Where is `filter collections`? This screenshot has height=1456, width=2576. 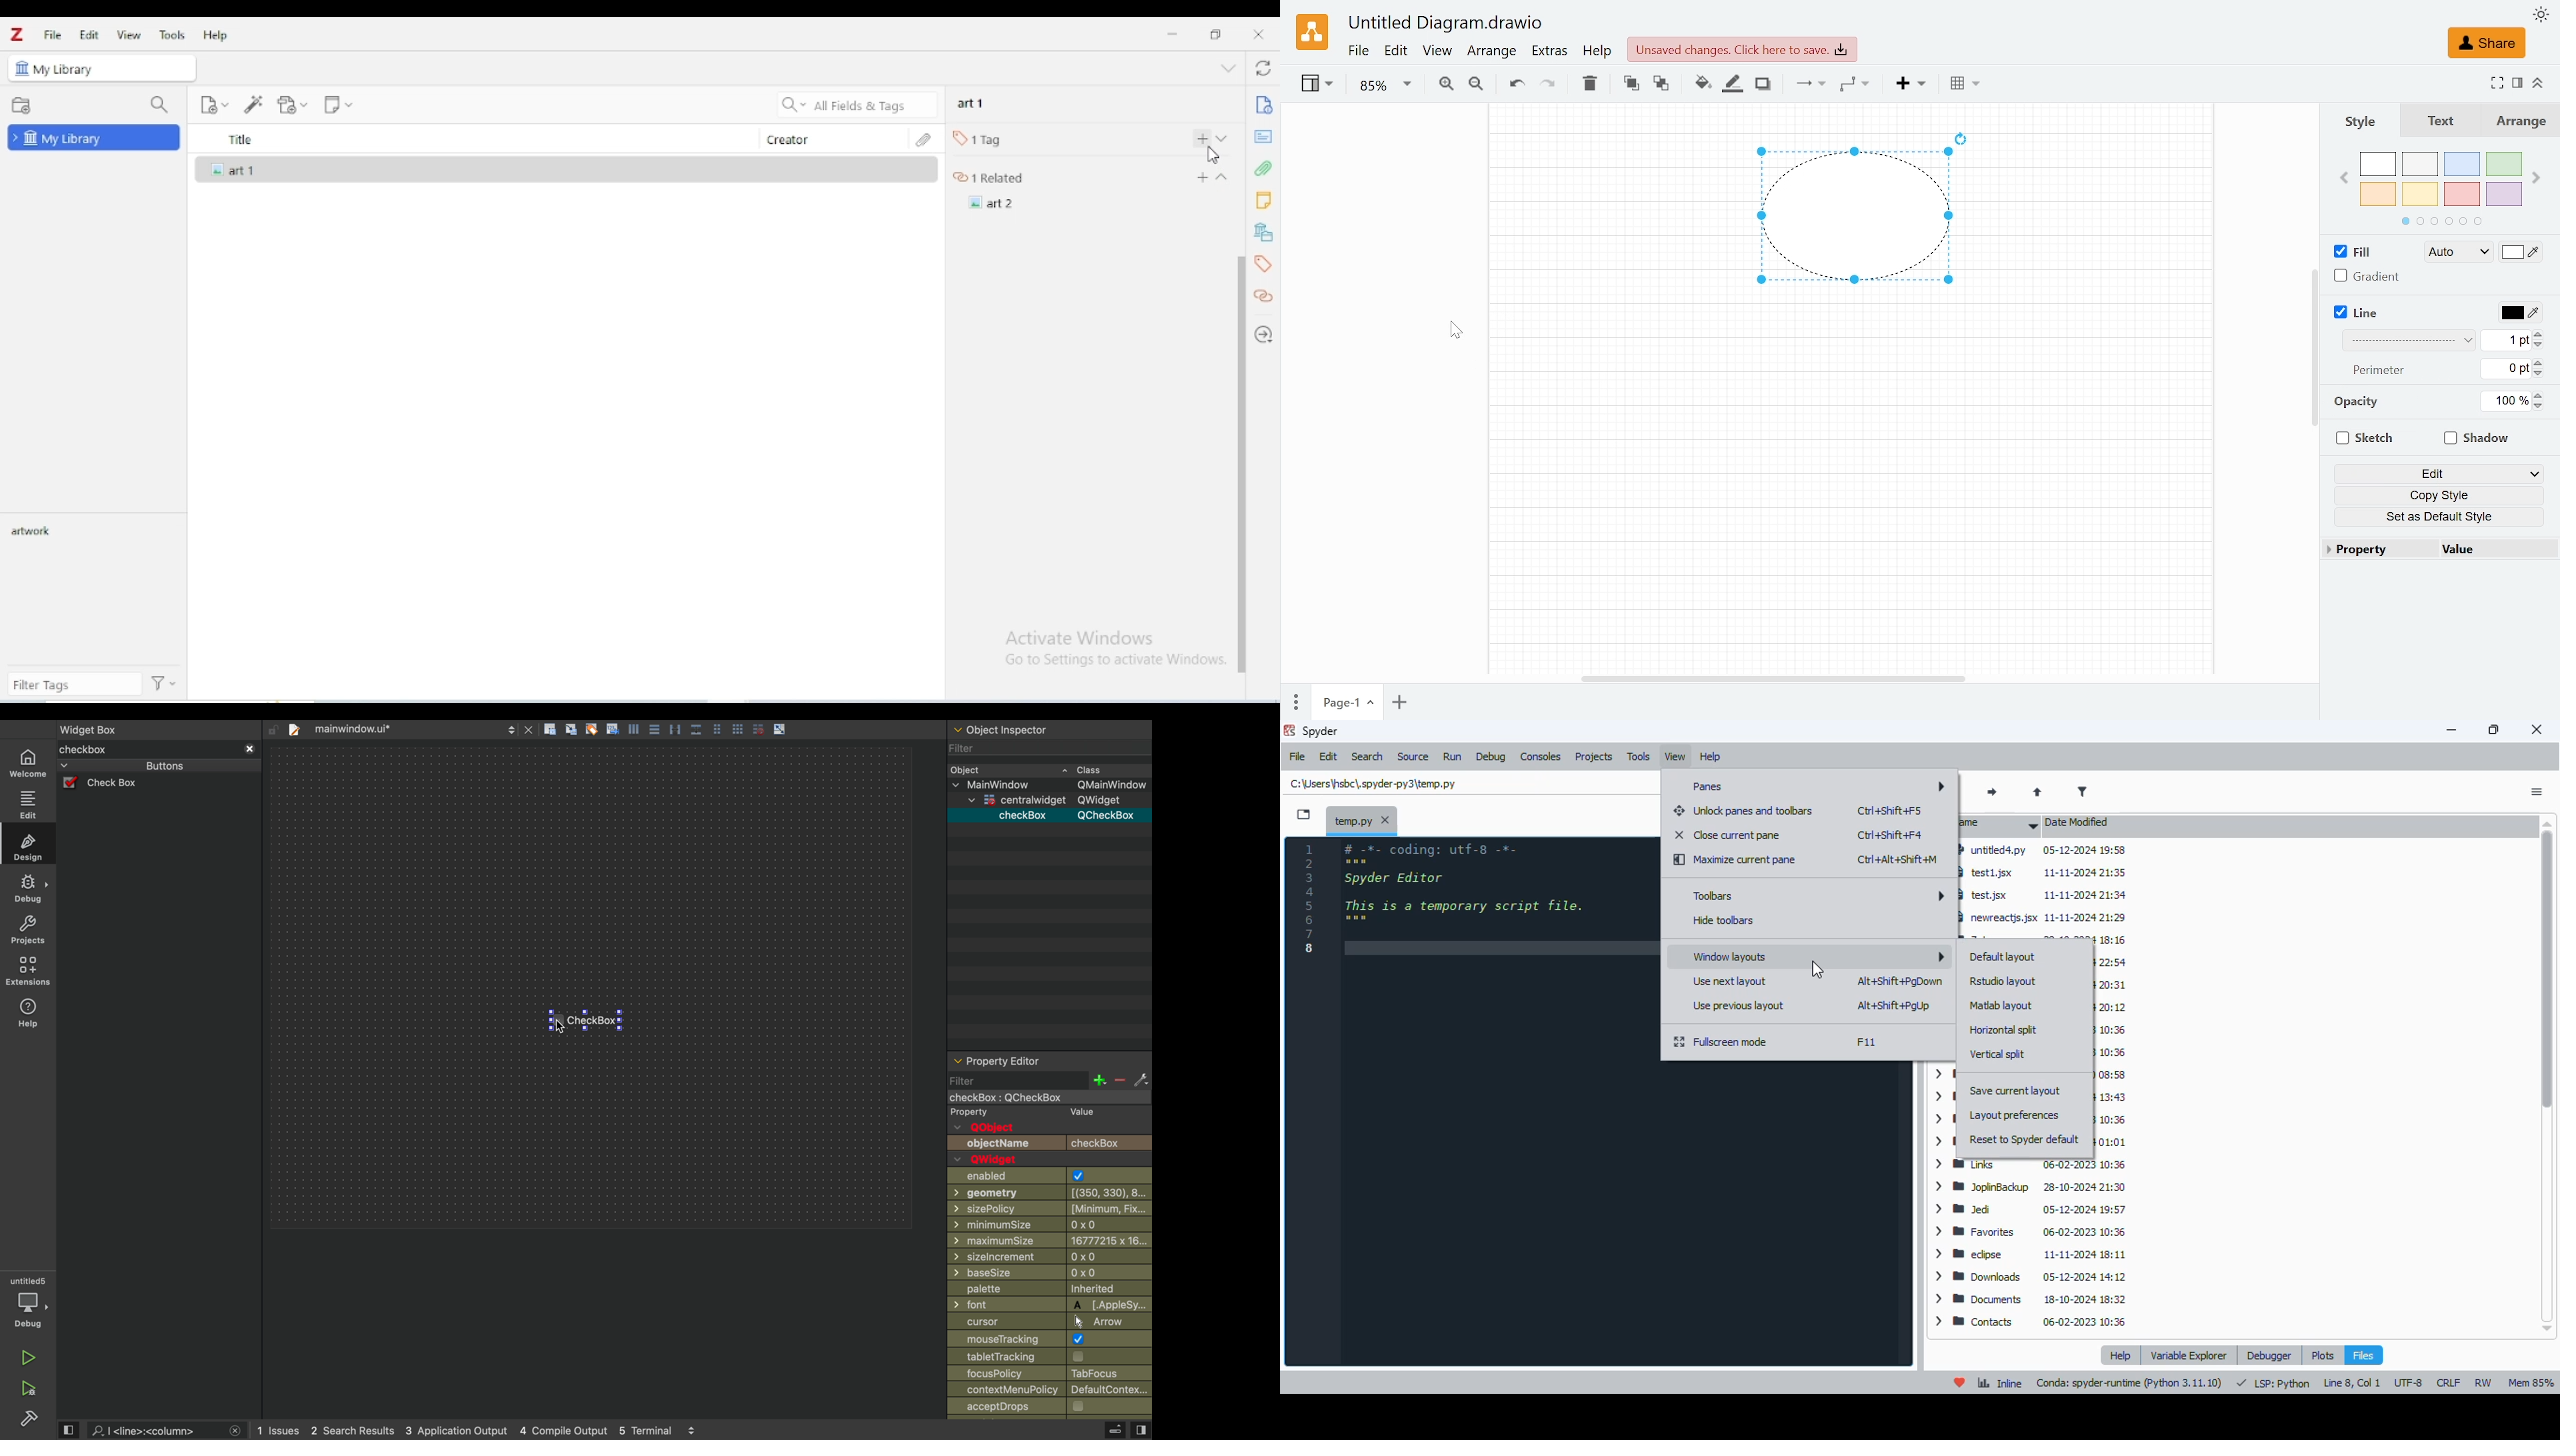 filter collections is located at coordinates (160, 105).